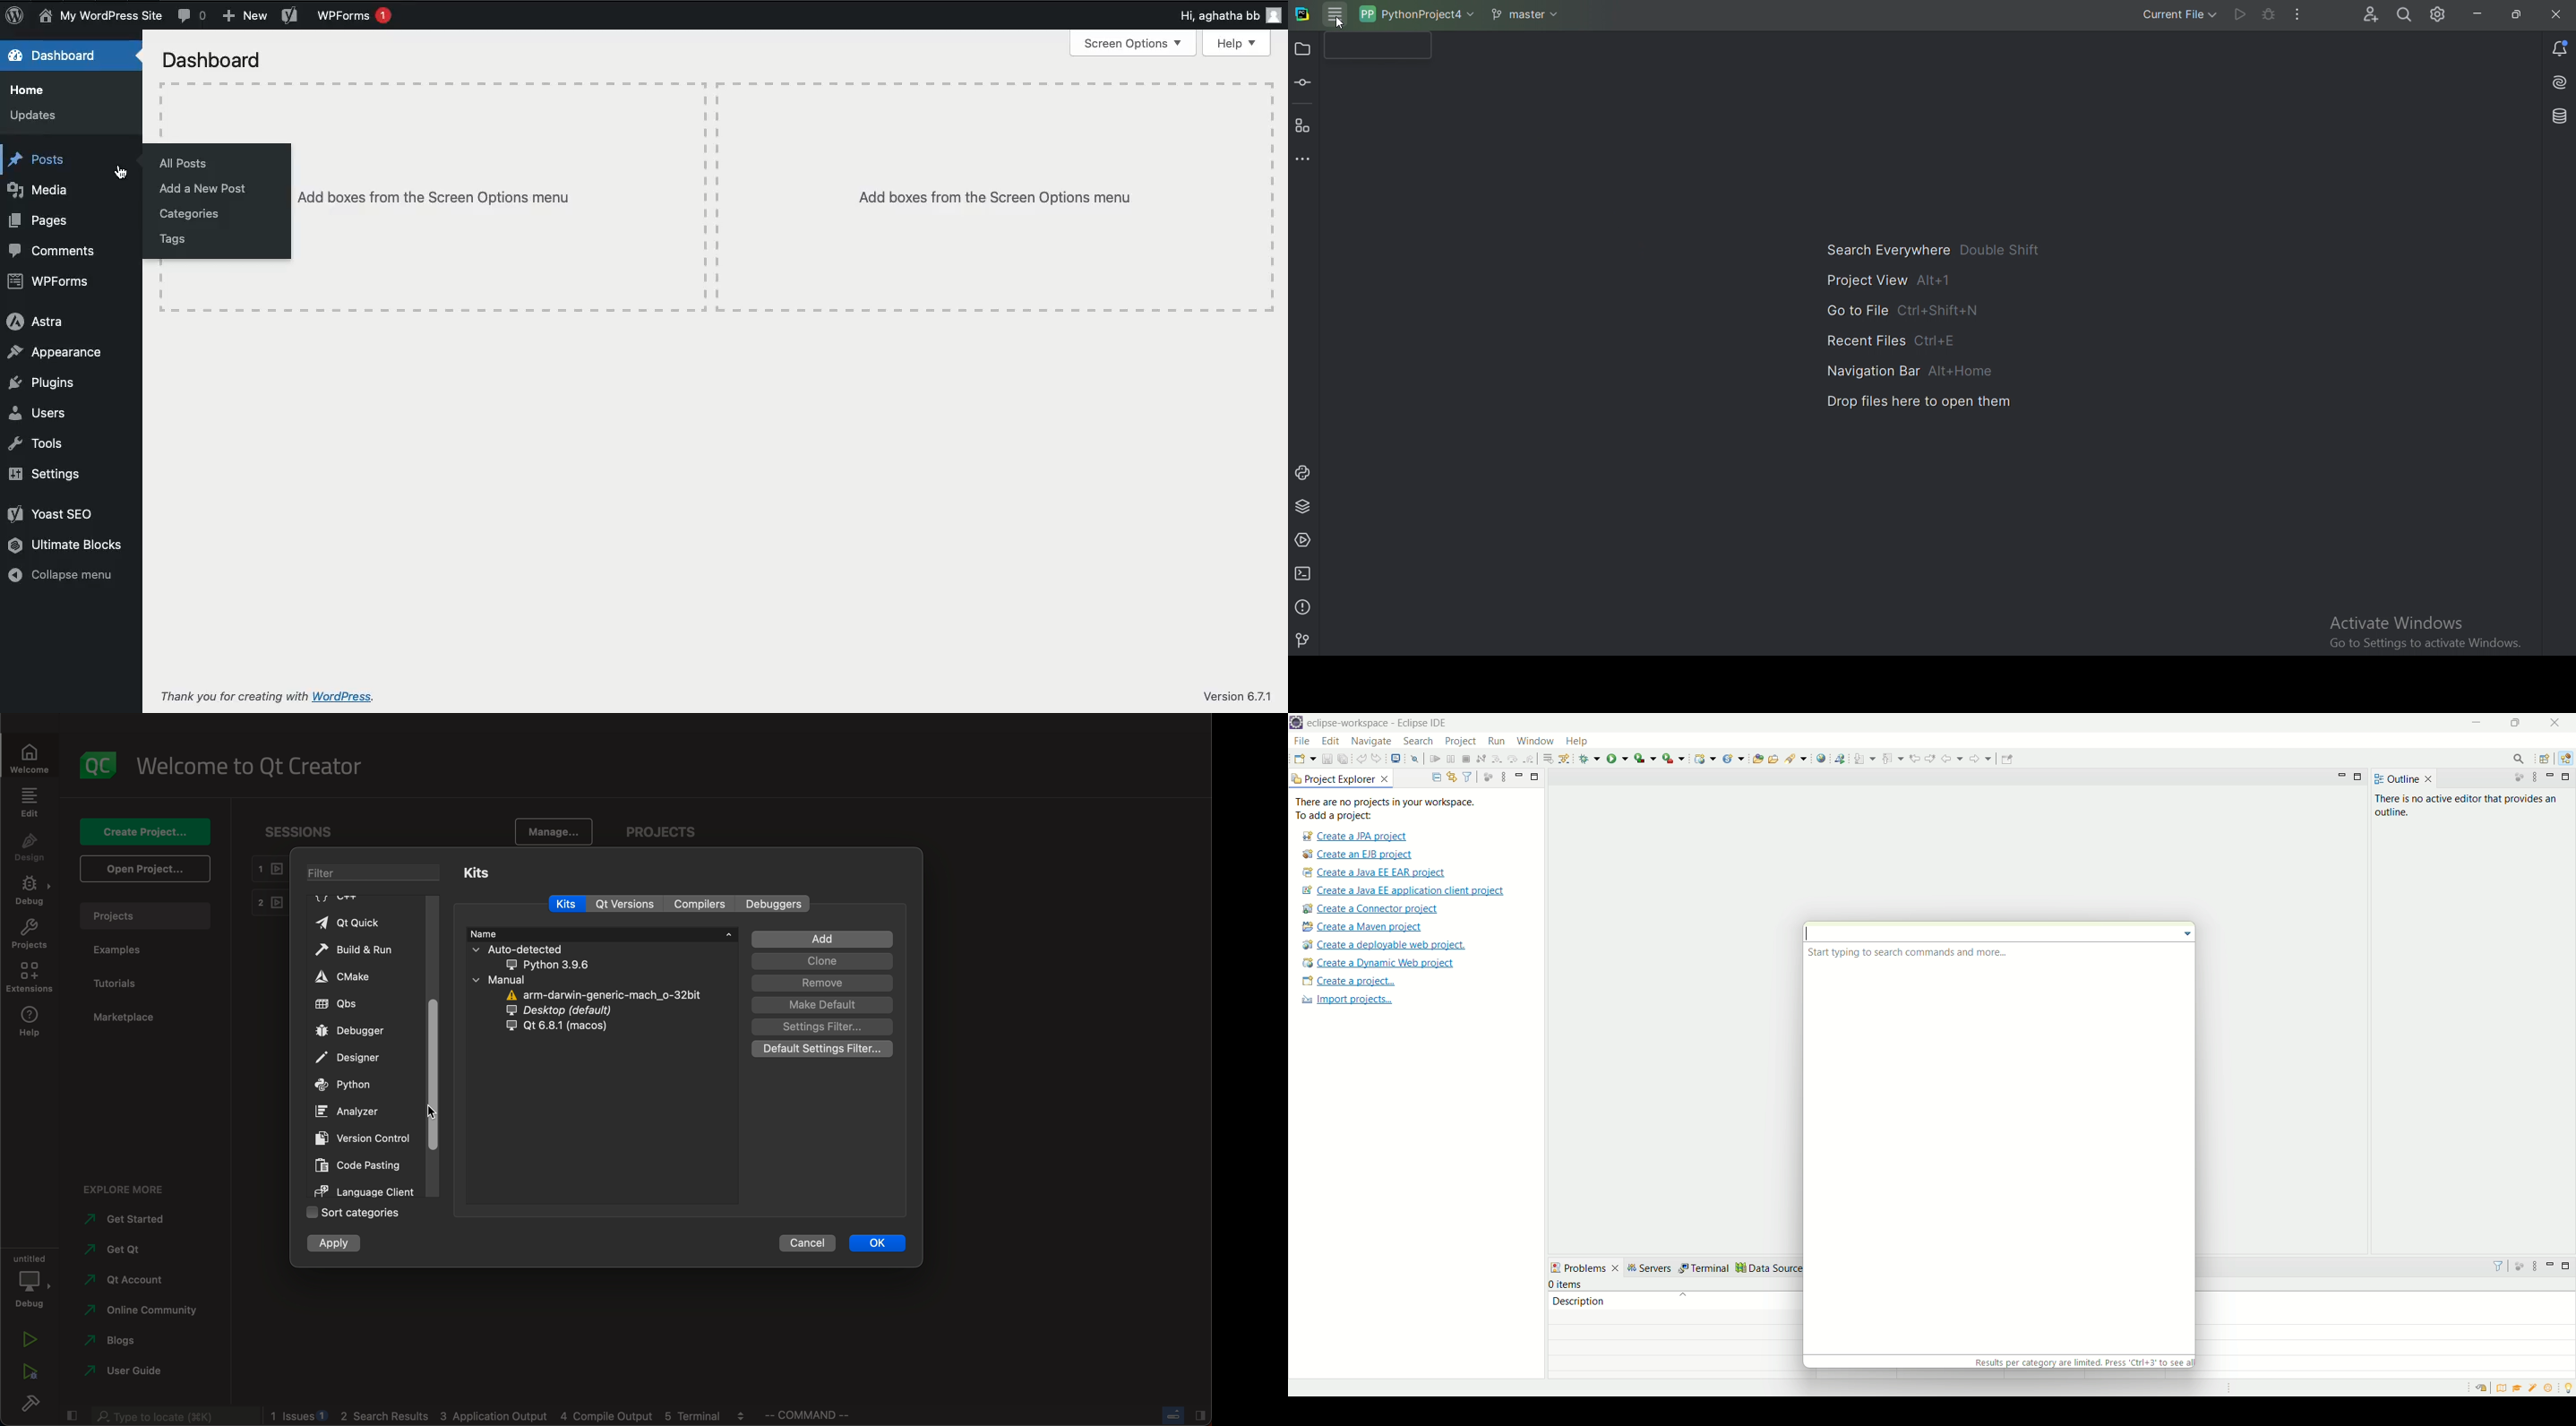 This screenshot has height=1428, width=2576. I want to click on Add a new post, so click(203, 189).